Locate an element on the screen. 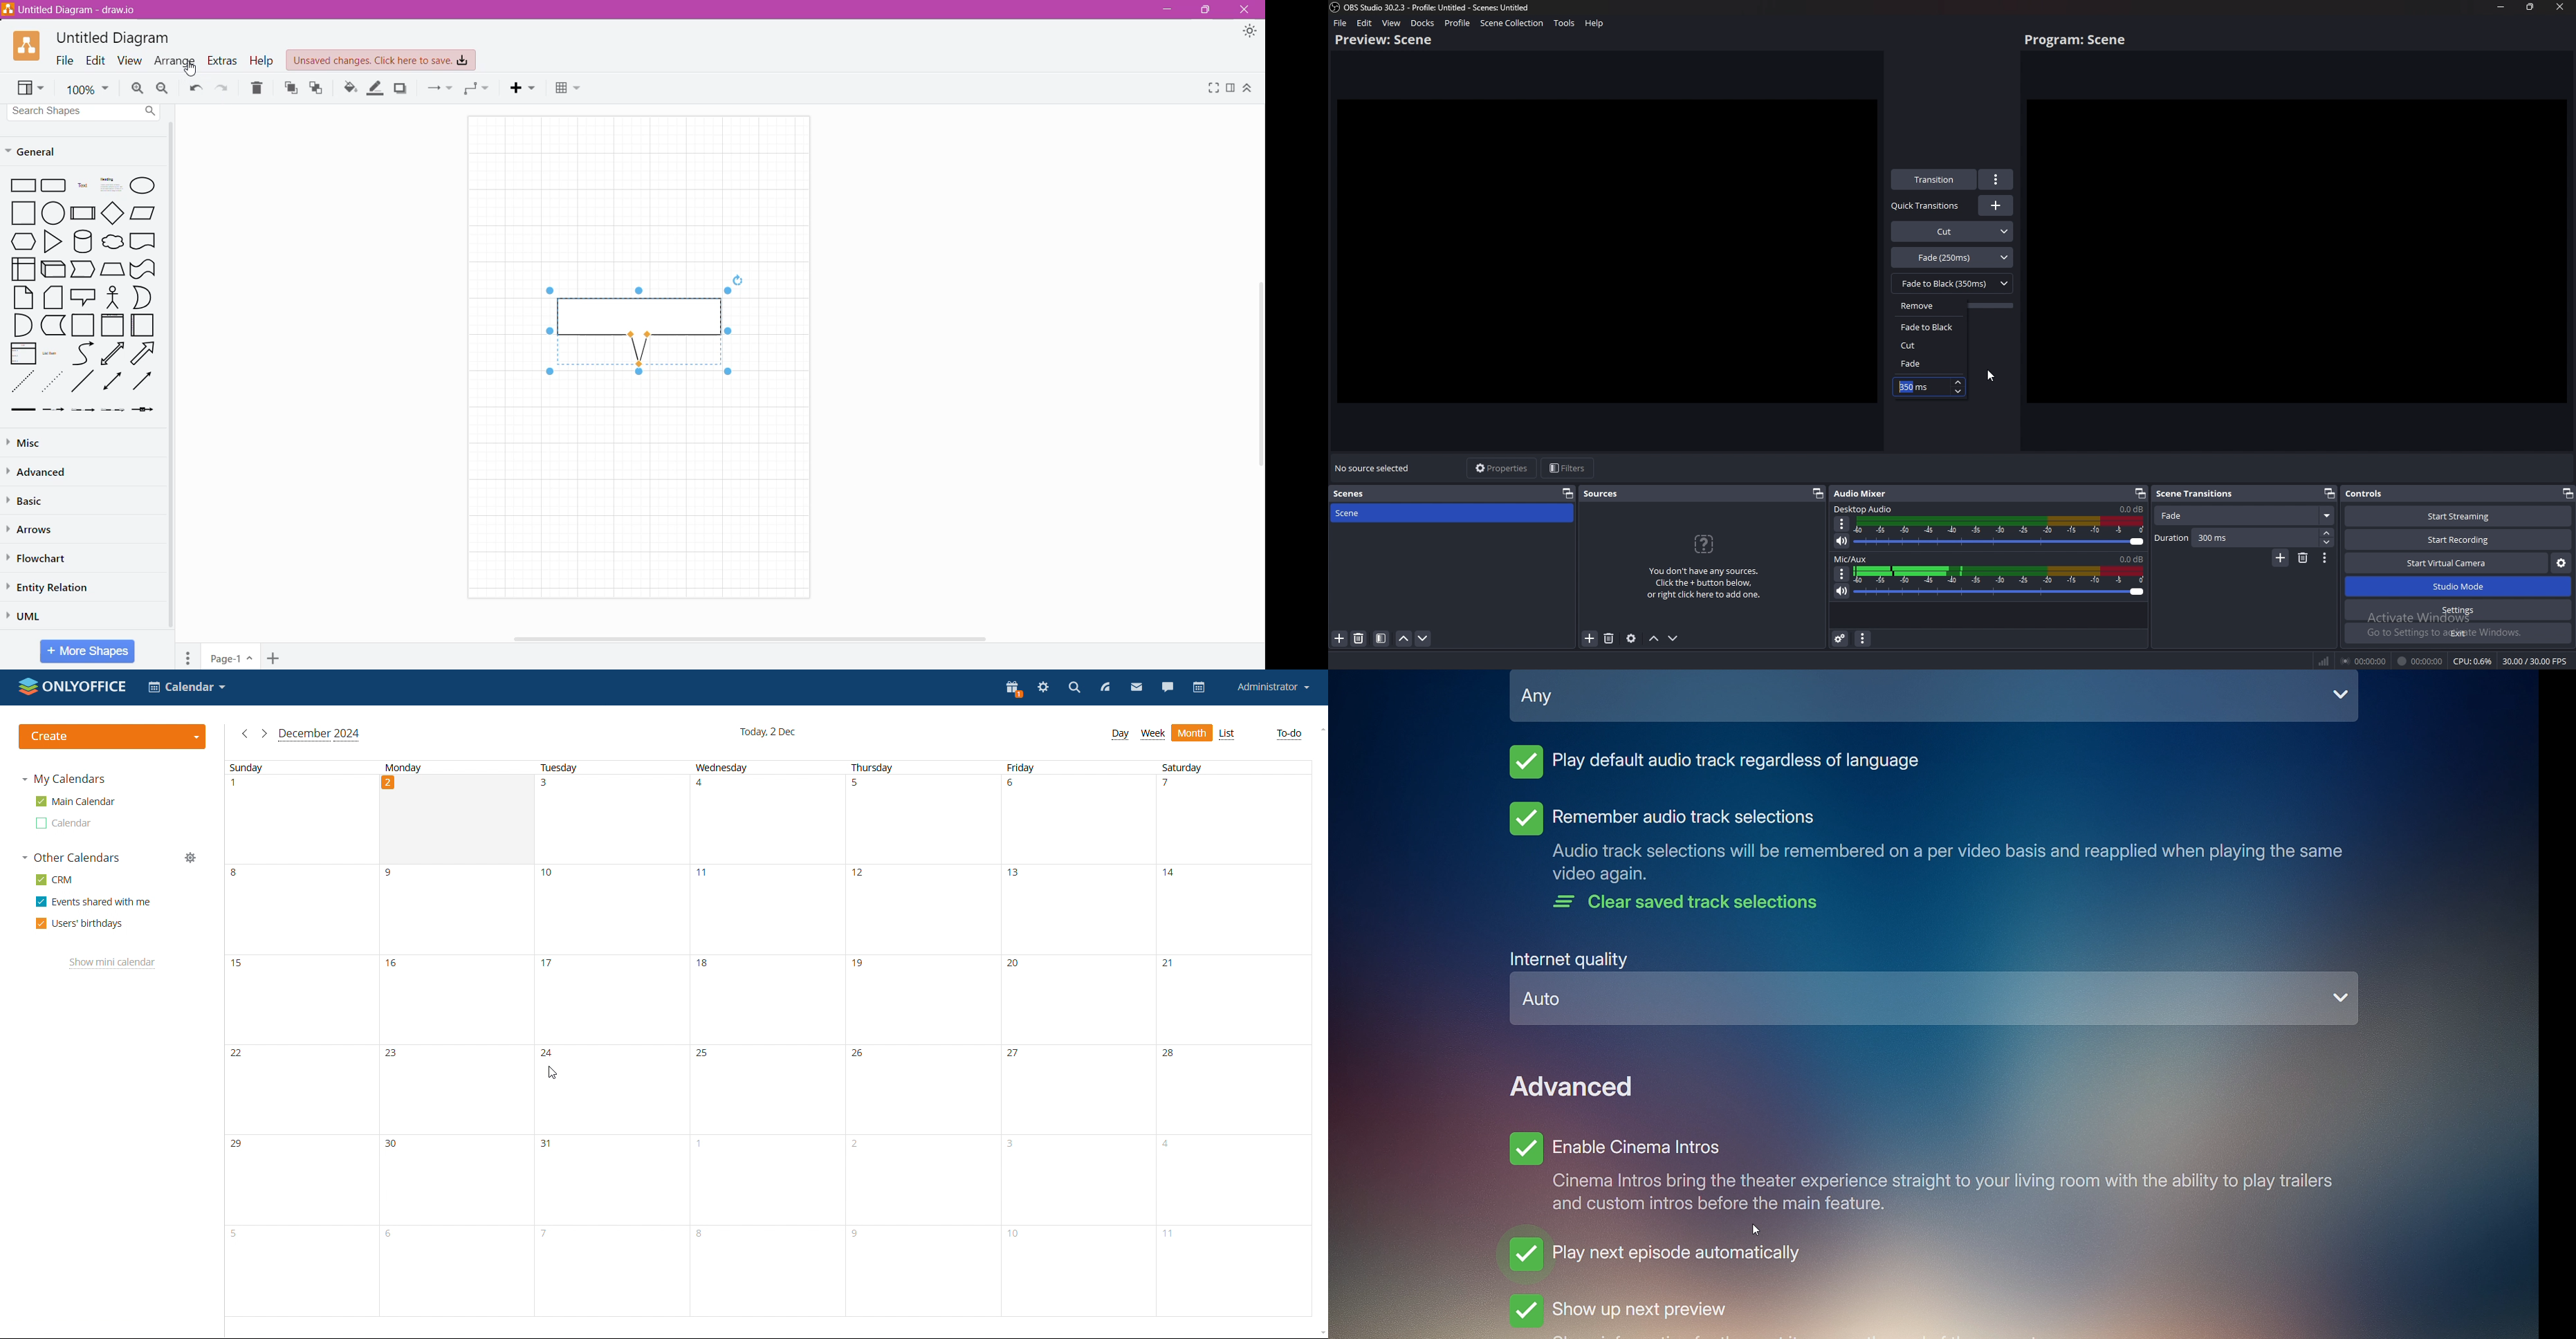 Image resolution: width=2576 pixels, height=1344 pixels. subprocess is located at coordinates (82, 213).